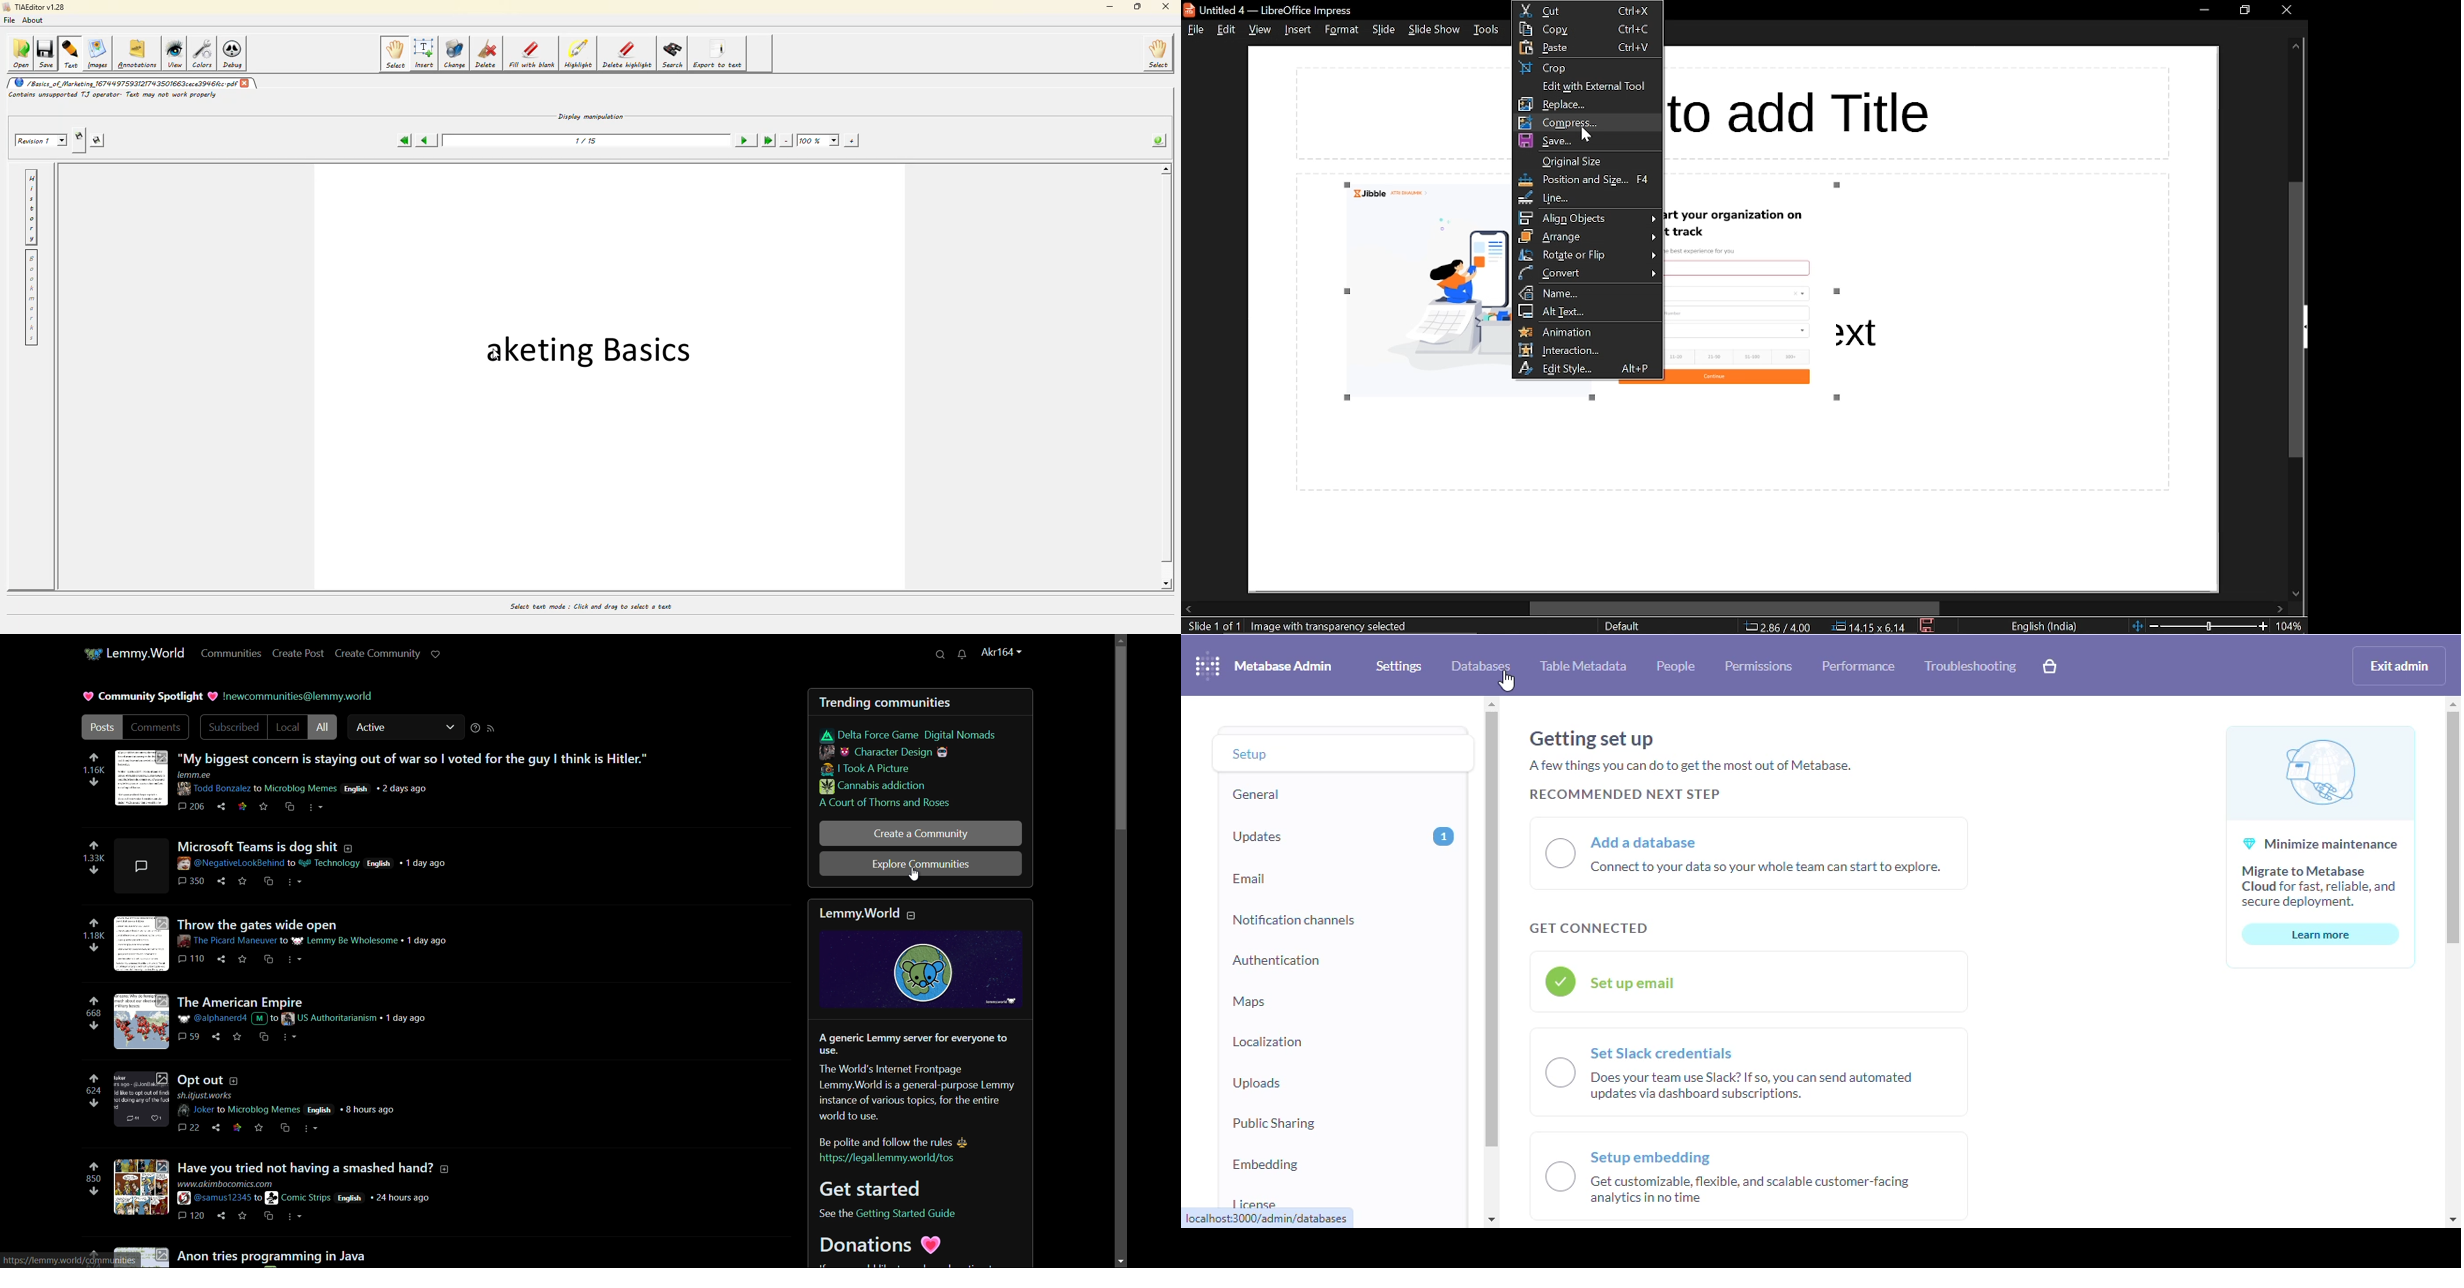  Describe the element at coordinates (942, 655) in the screenshot. I see `search` at that location.